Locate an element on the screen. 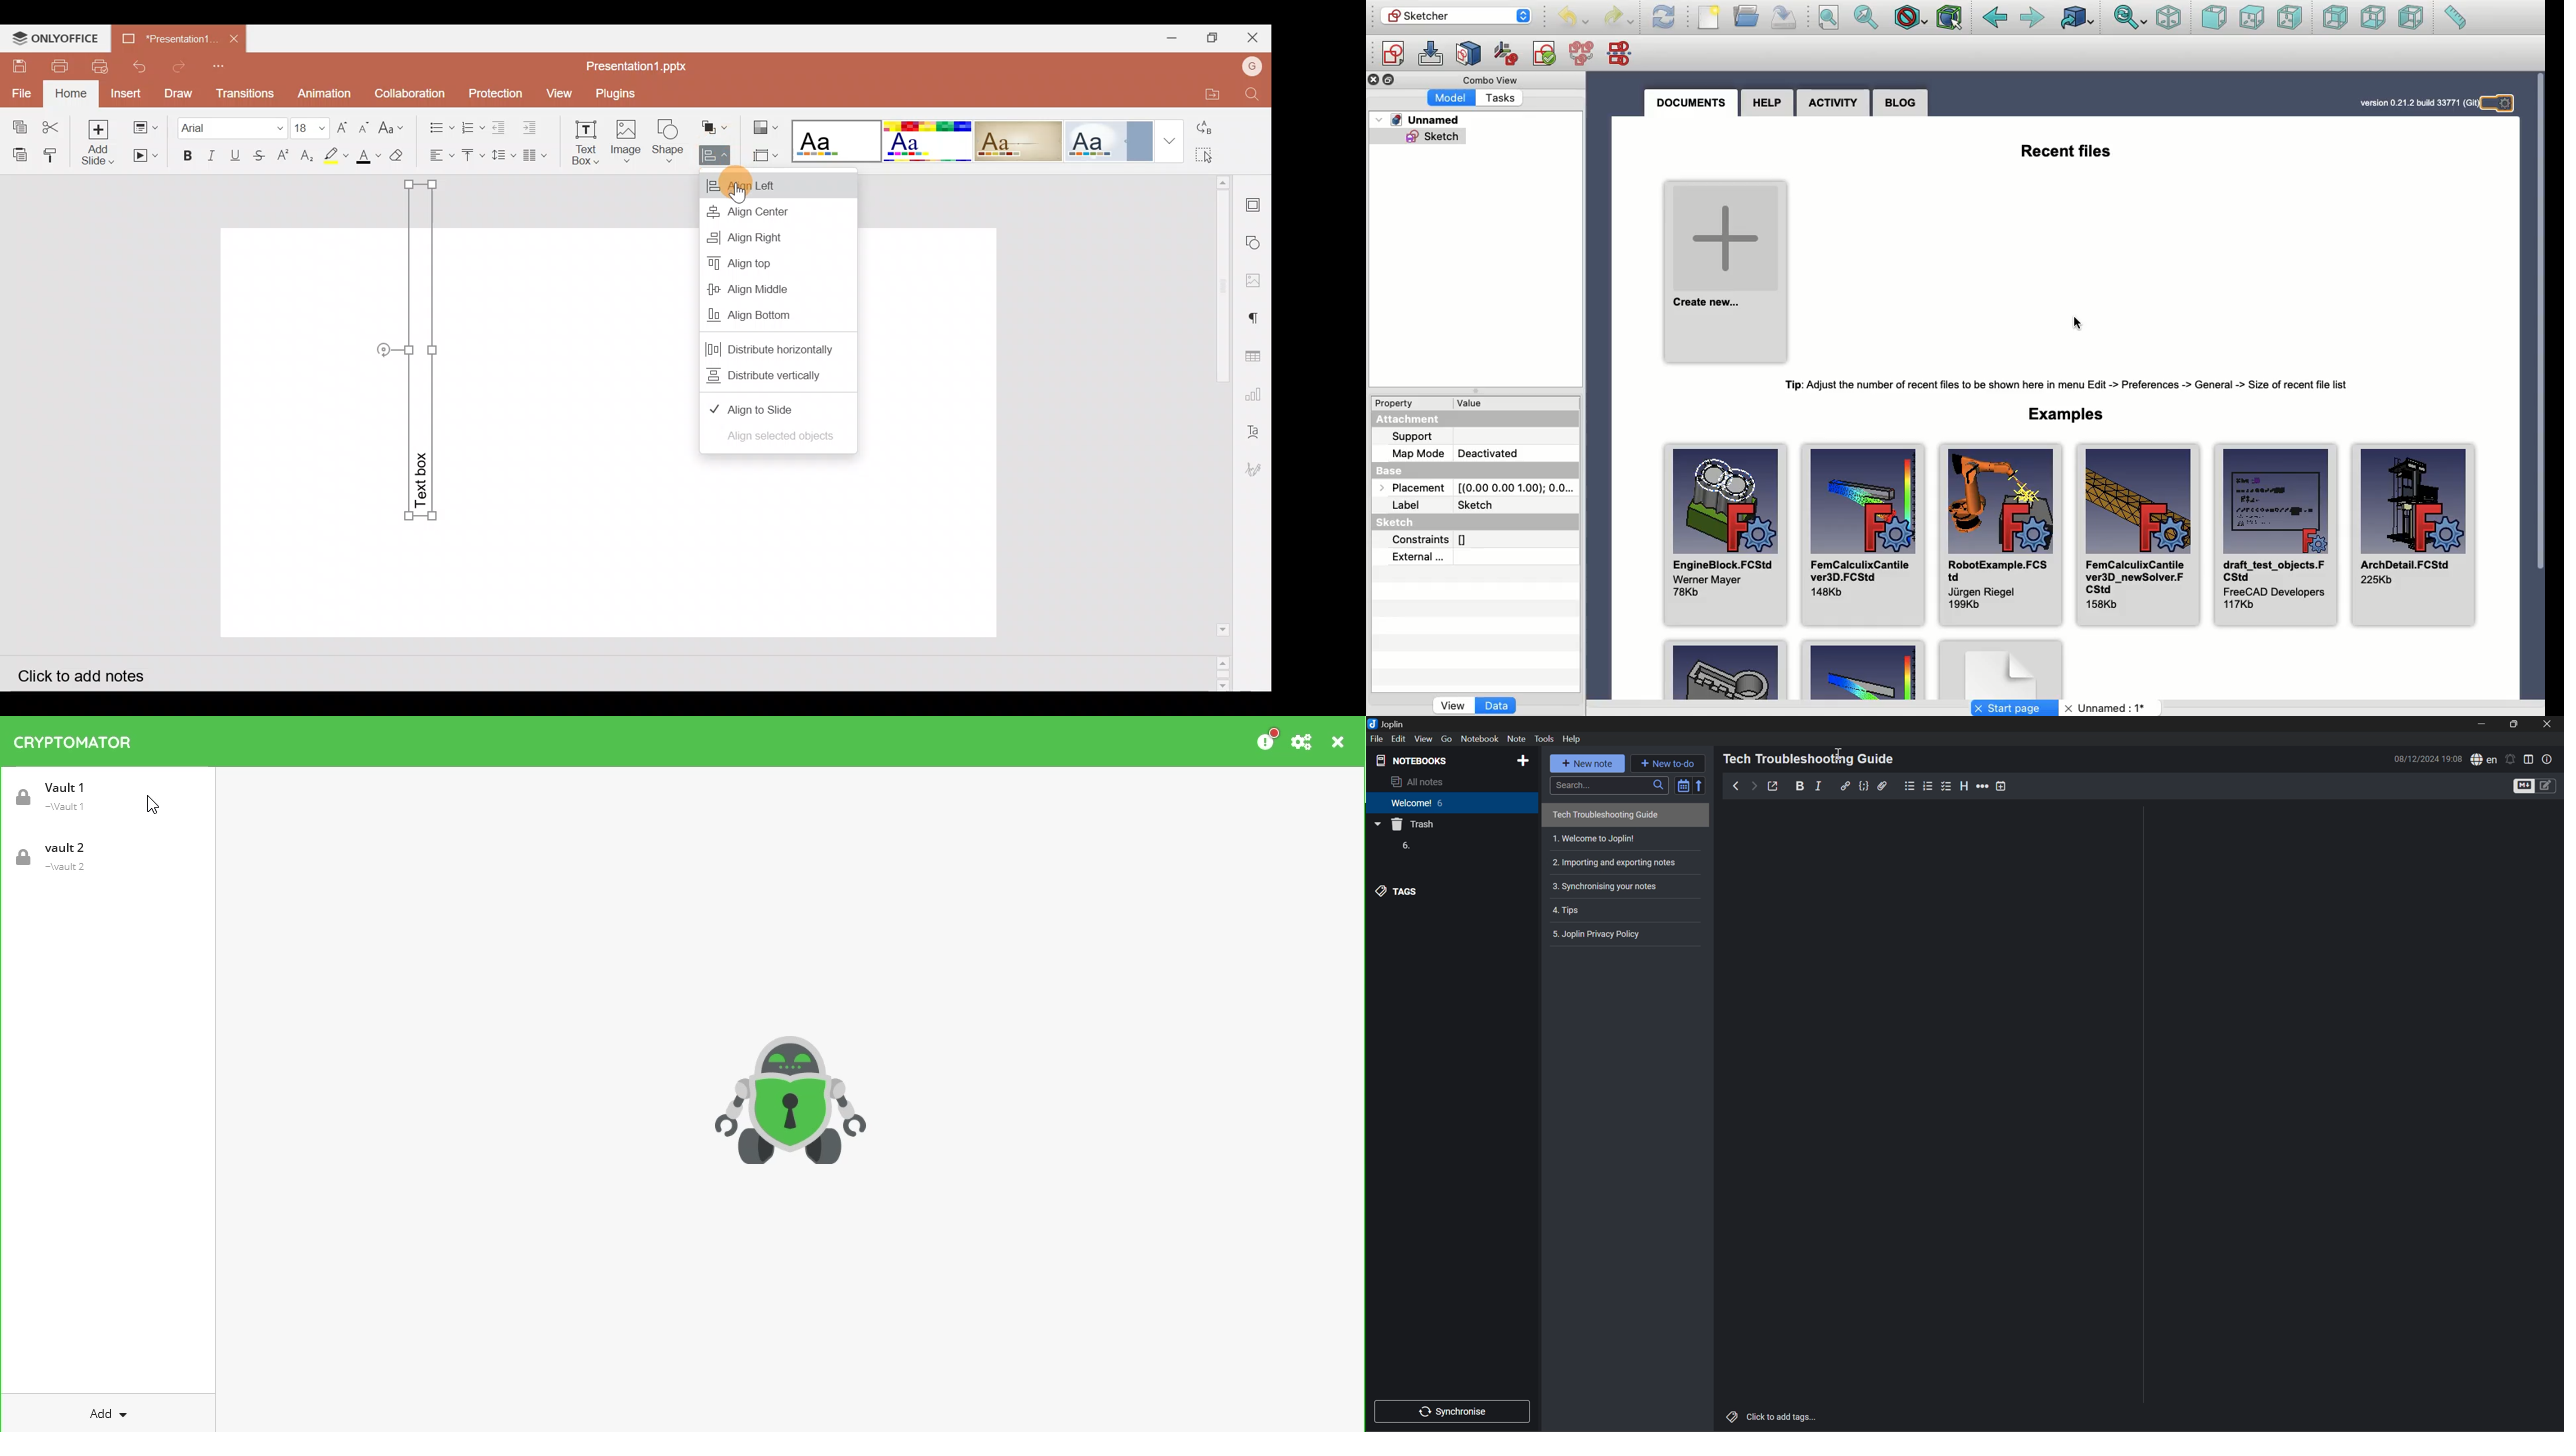 The height and width of the screenshot is (1456, 2576). *Presentation1 is located at coordinates (168, 35).